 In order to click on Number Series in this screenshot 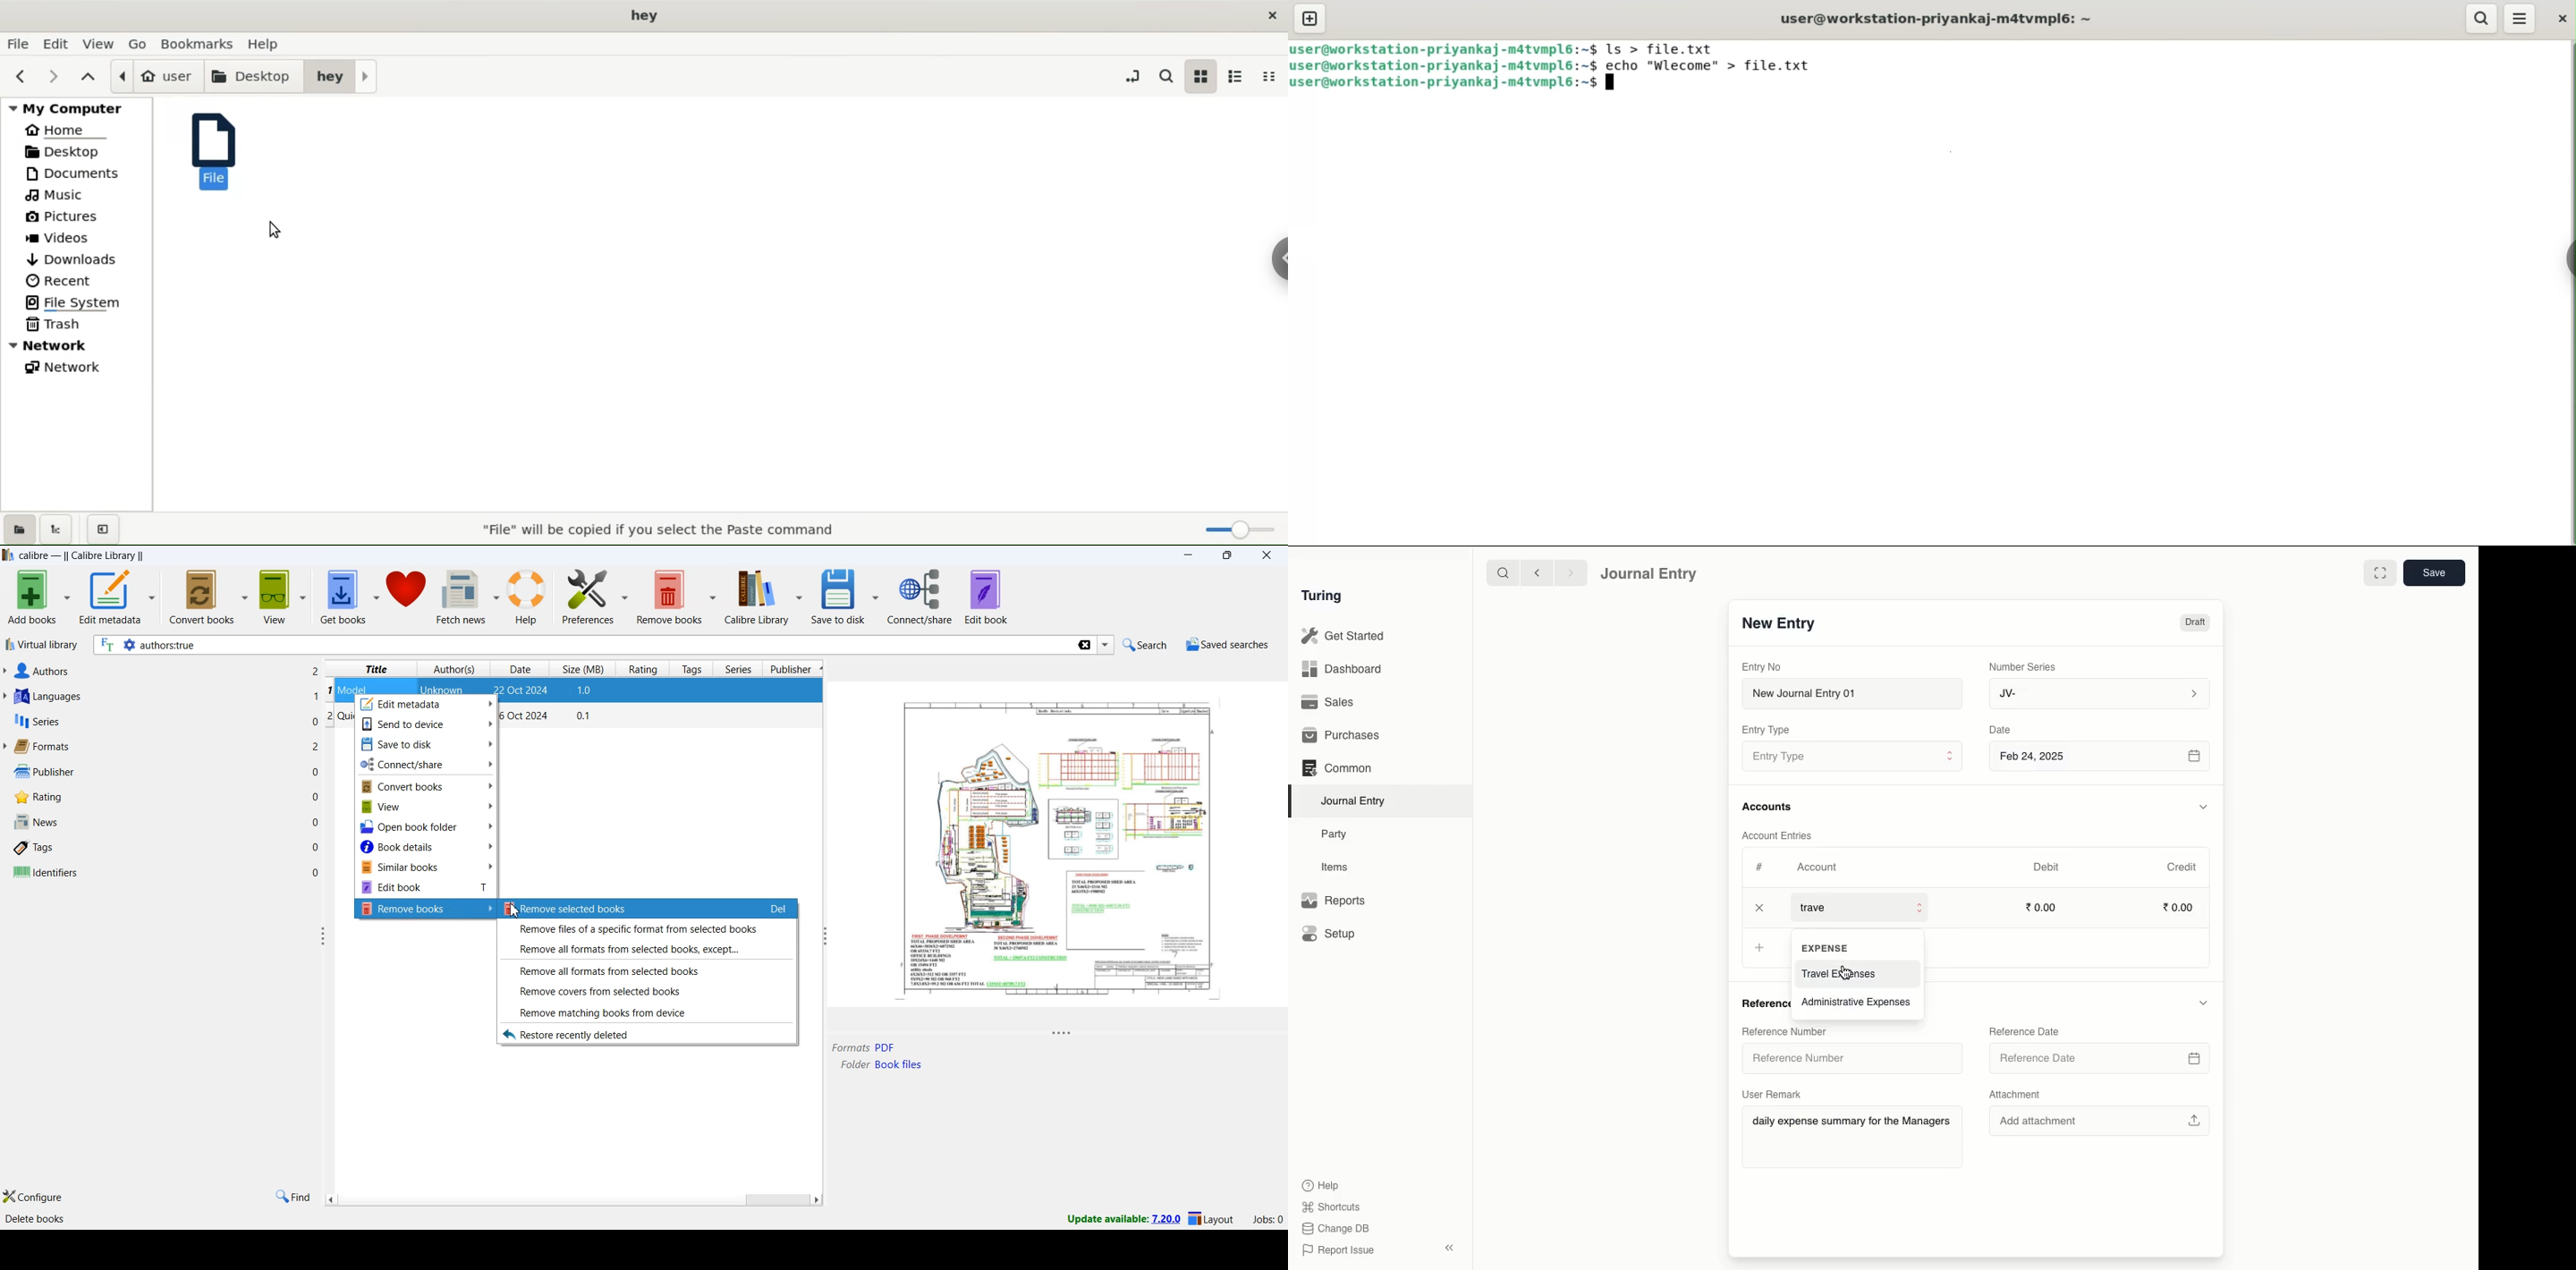, I will do `click(2026, 667)`.